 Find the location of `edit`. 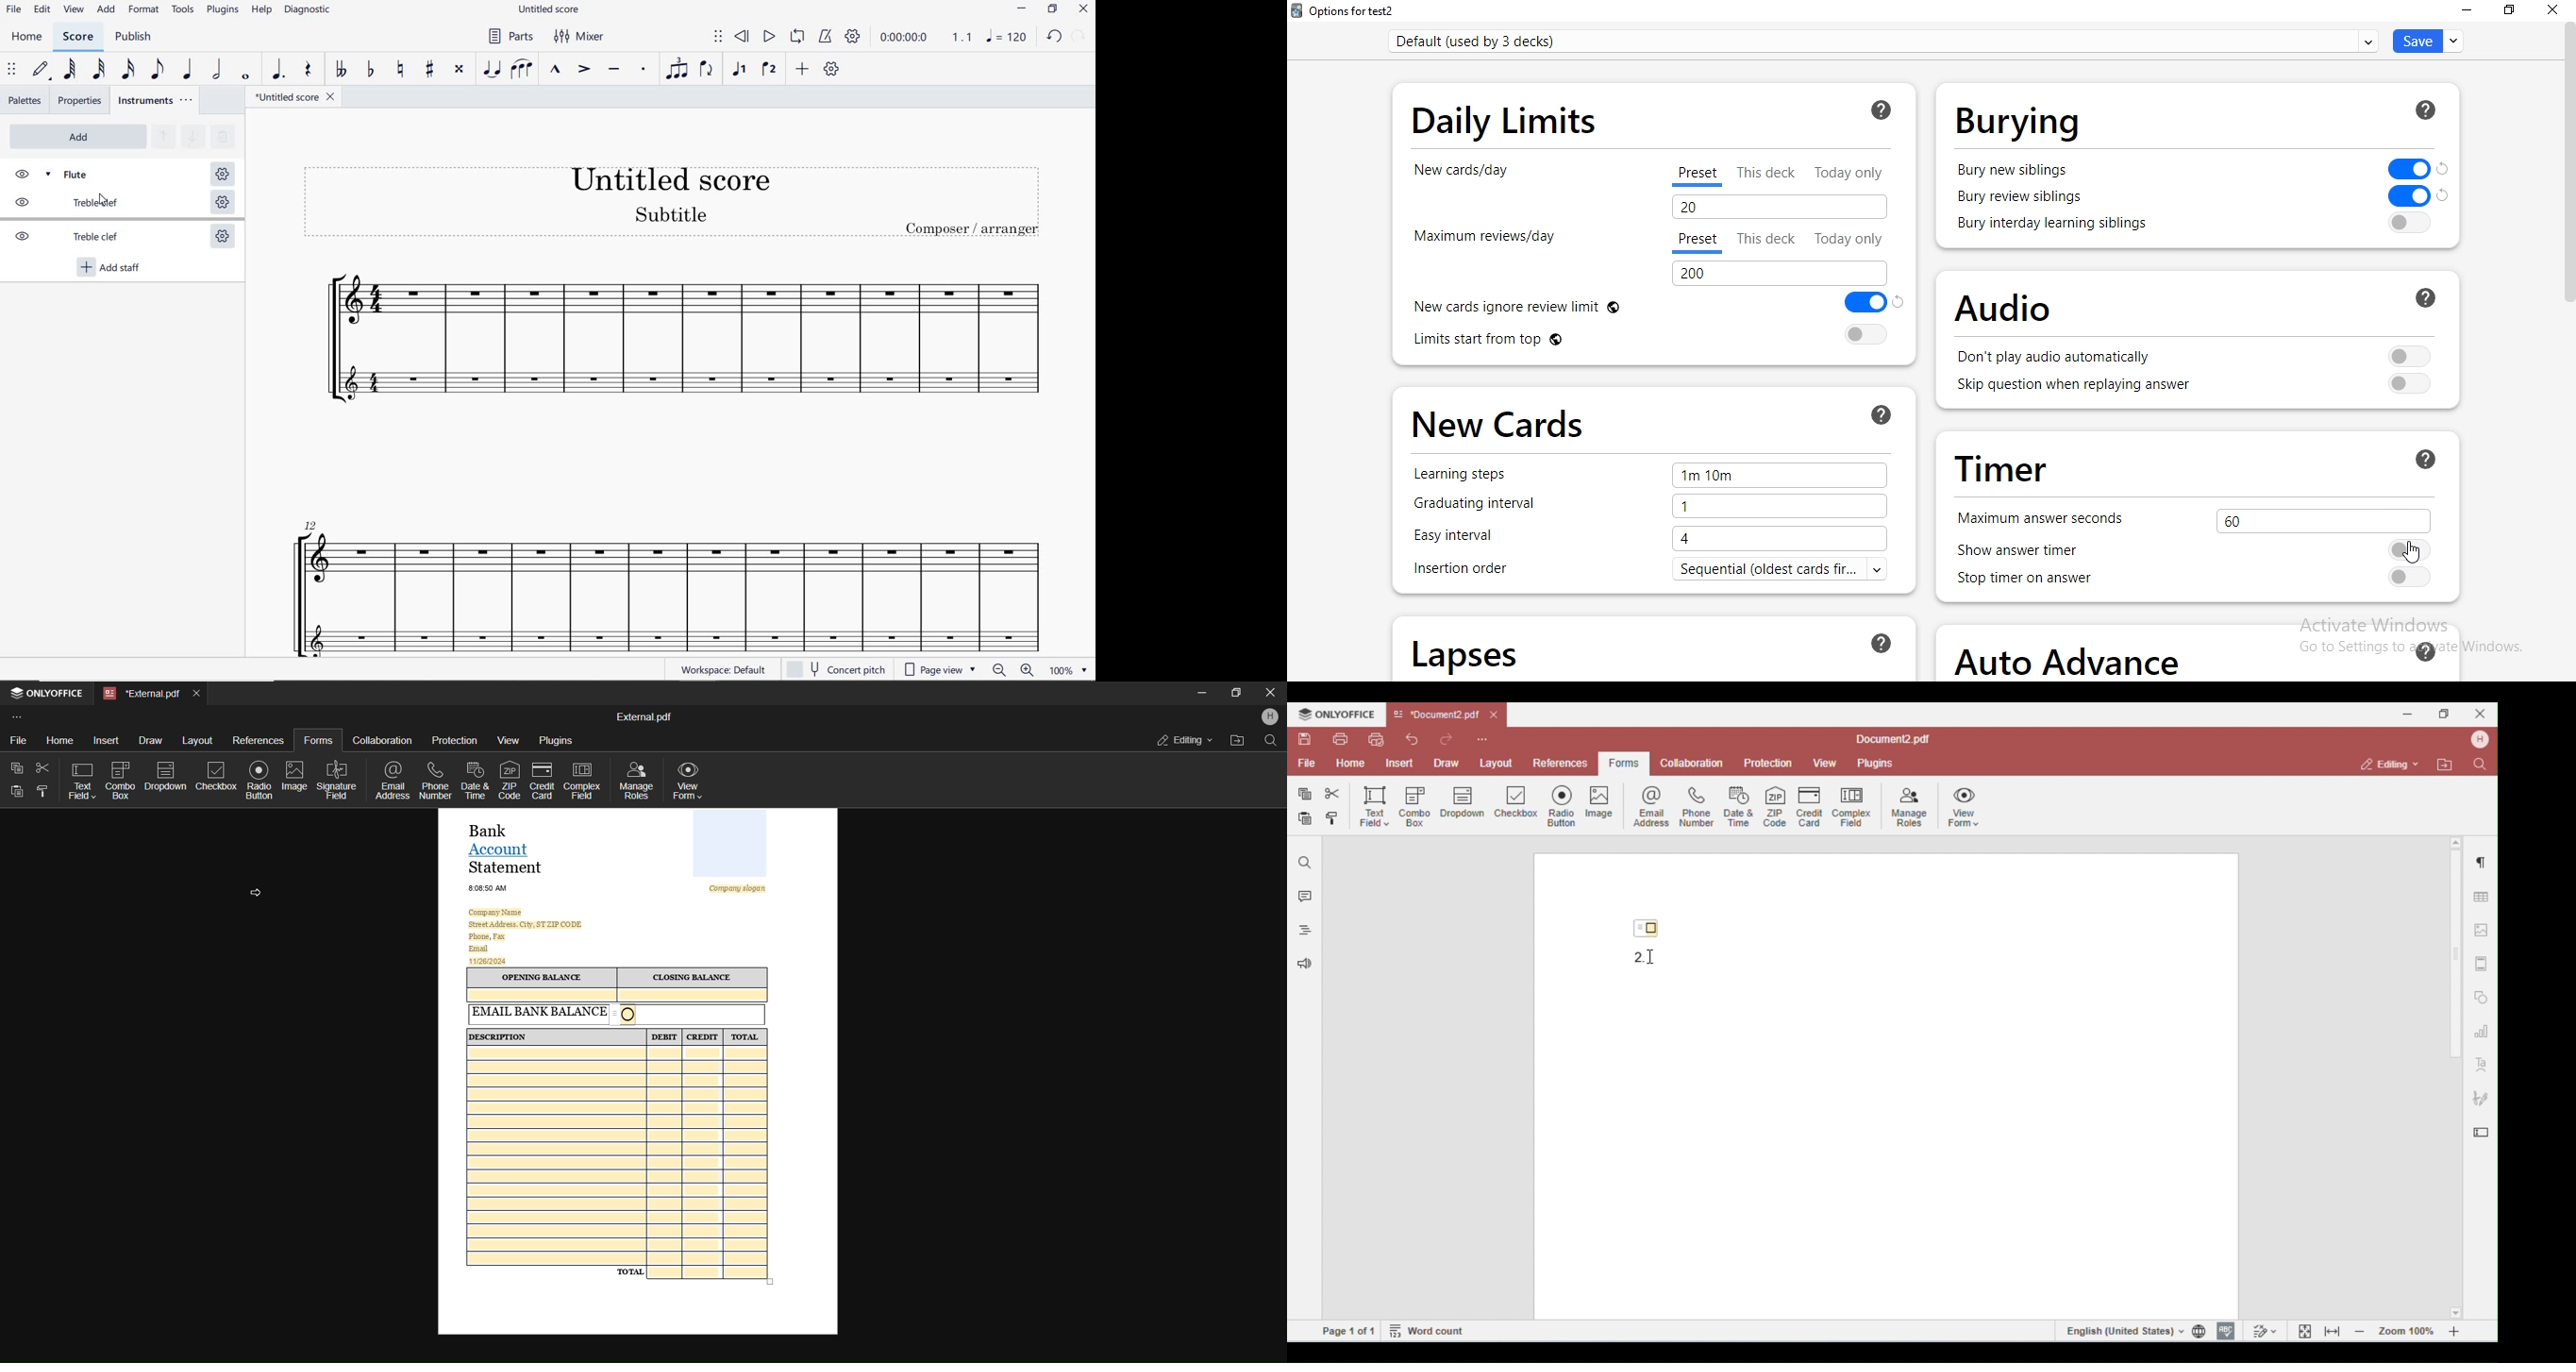

edit is located at coordinates (42, 11).